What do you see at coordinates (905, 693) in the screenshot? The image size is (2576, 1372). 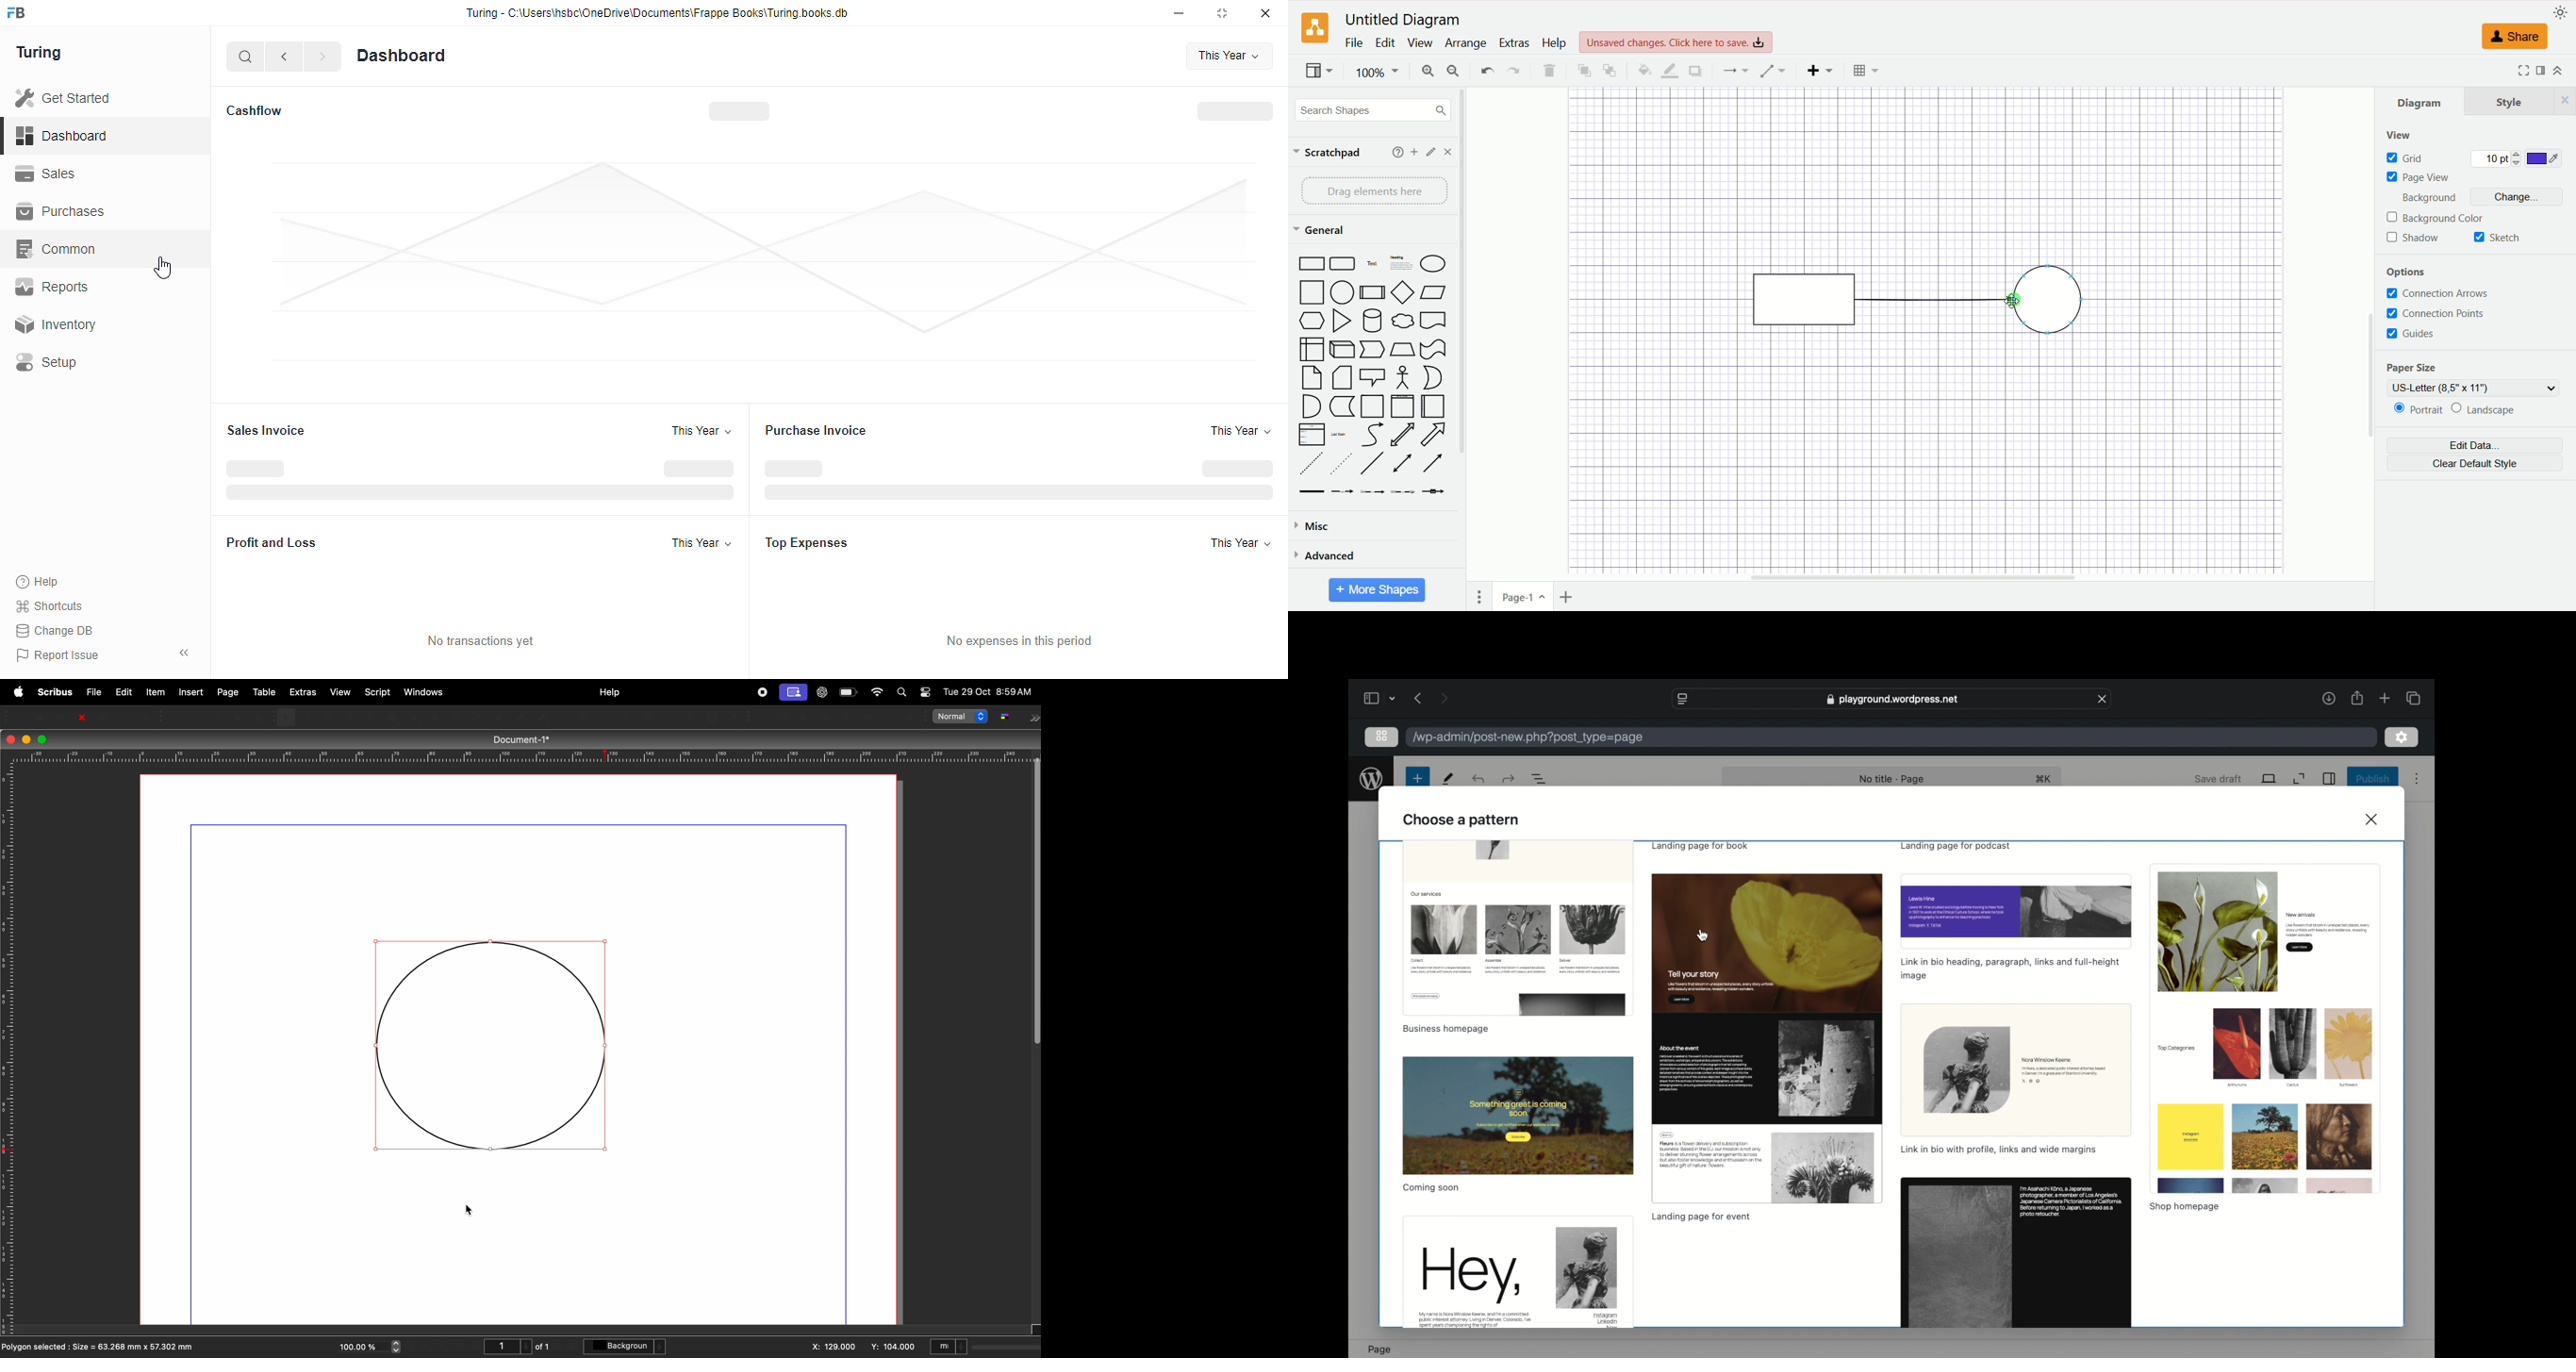 I see `find` at bounding box center [905, 693].